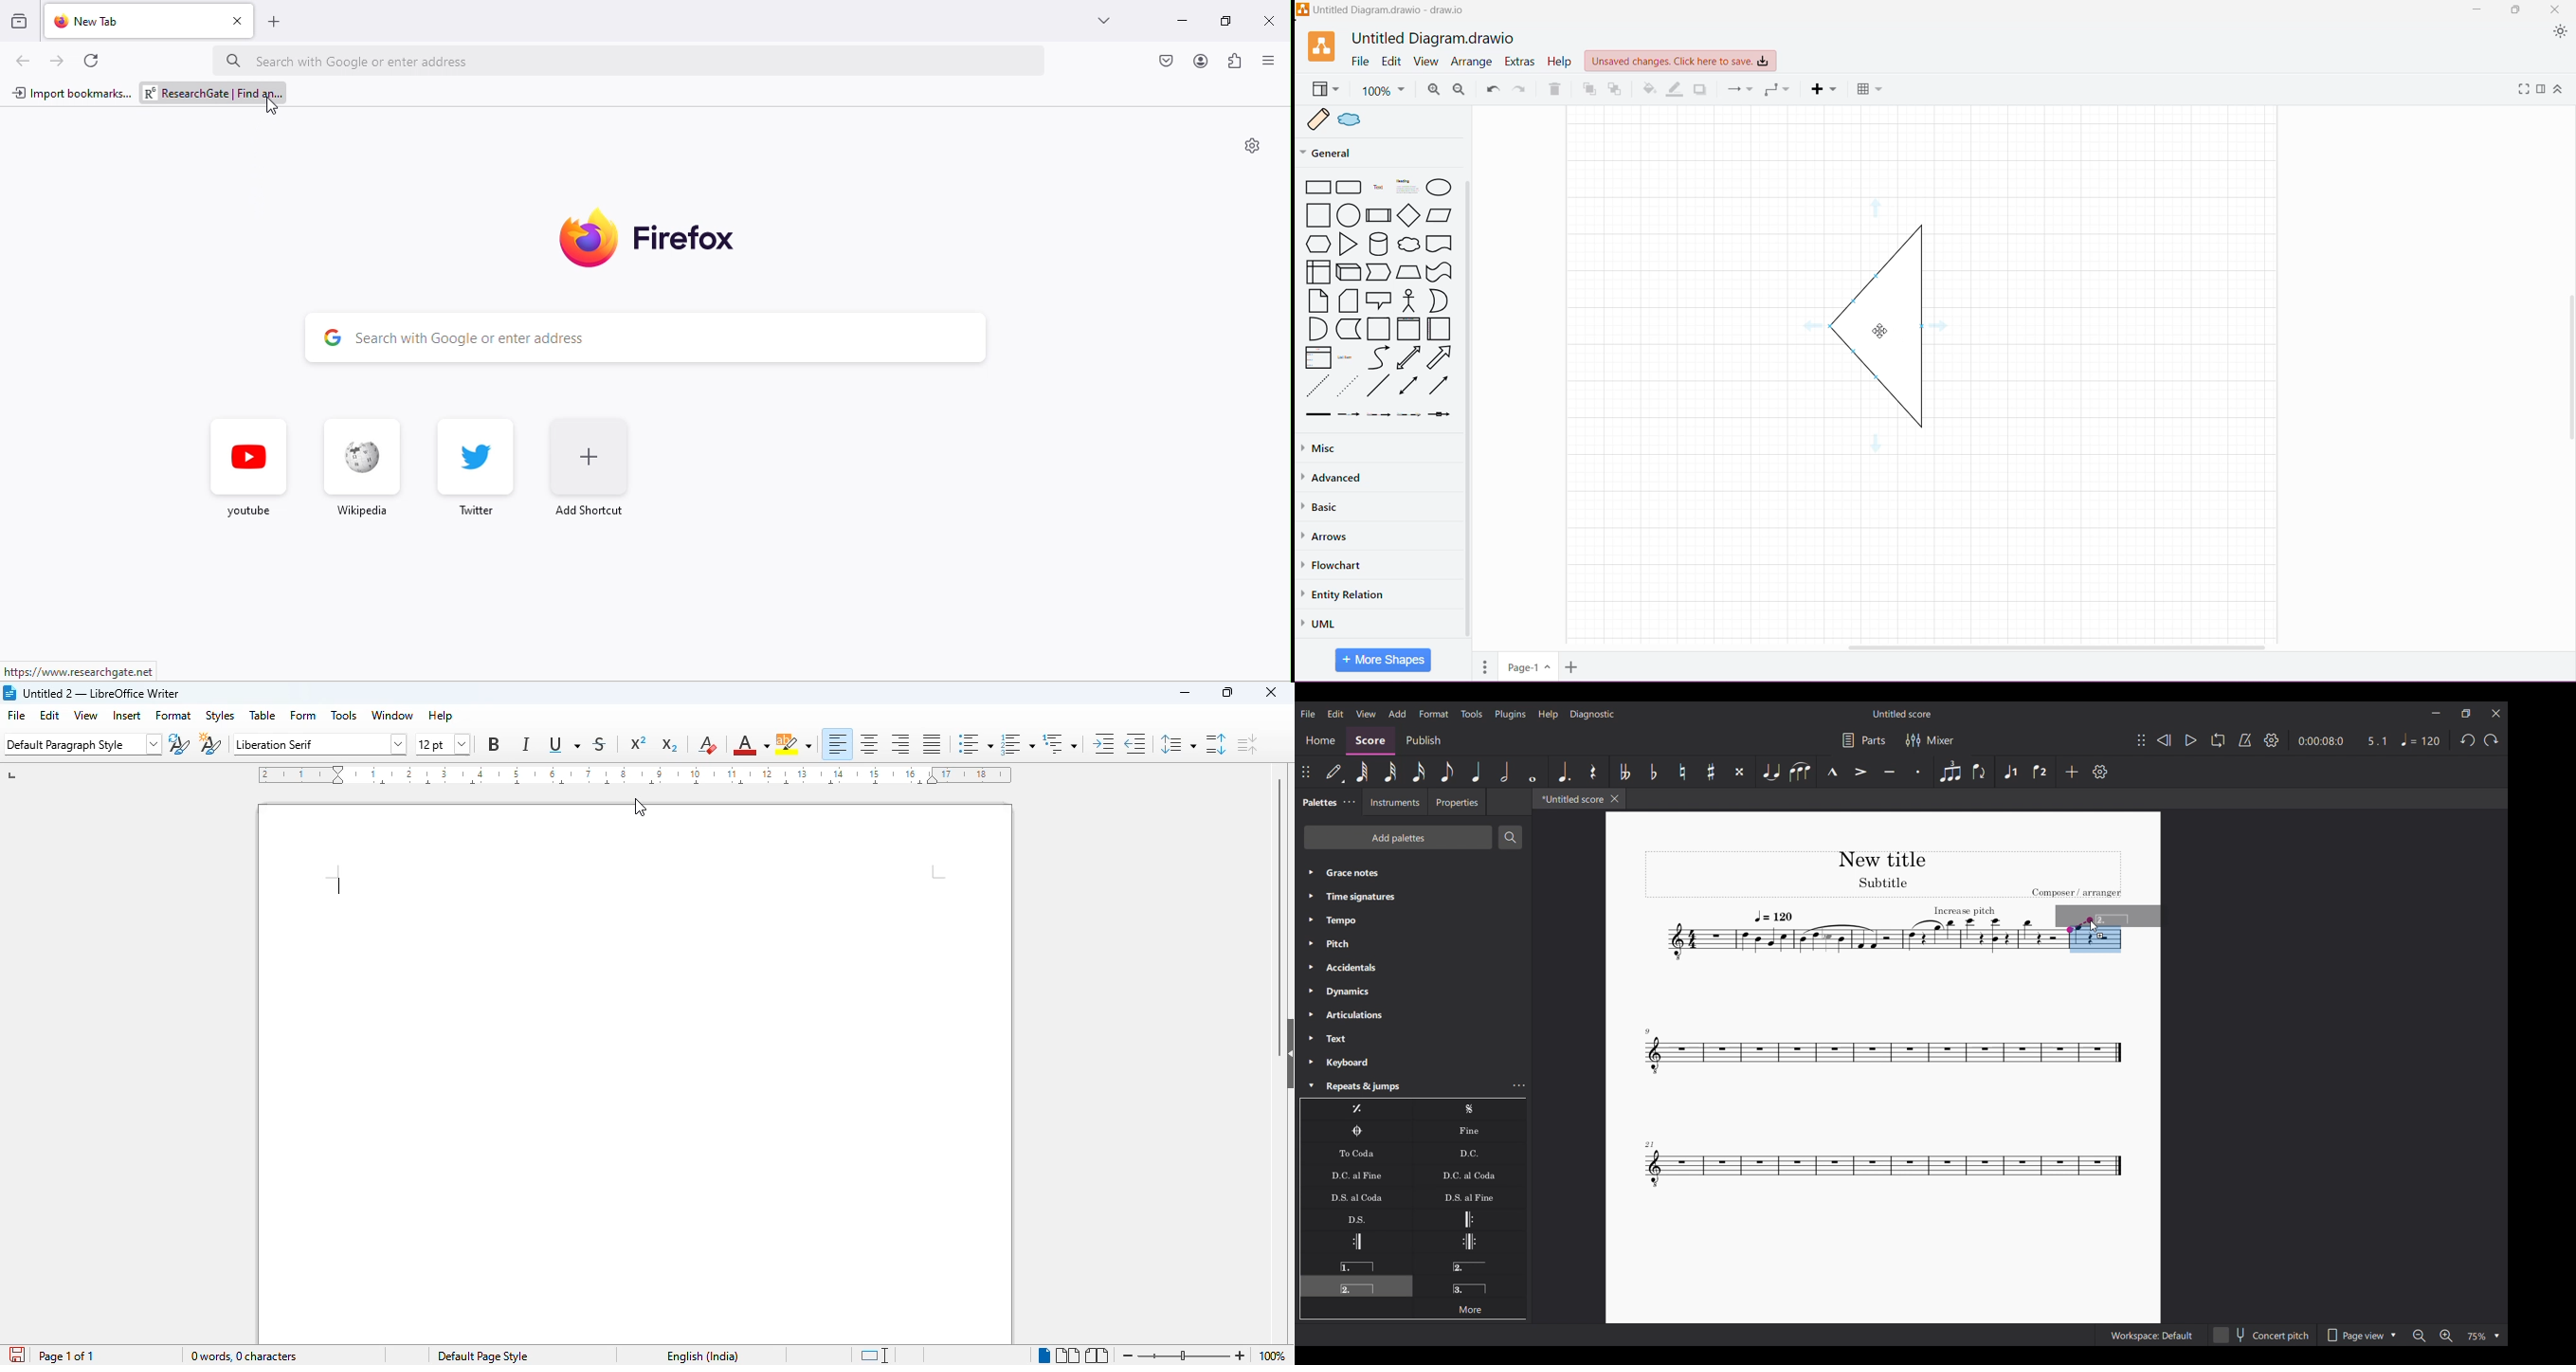 Image resolution: width=2576 pixels, height=1372 pixels. What do you see at coordinates (1098, 1355) in the screenshot?
I see `book view` at bounding box center [1098, 1355].